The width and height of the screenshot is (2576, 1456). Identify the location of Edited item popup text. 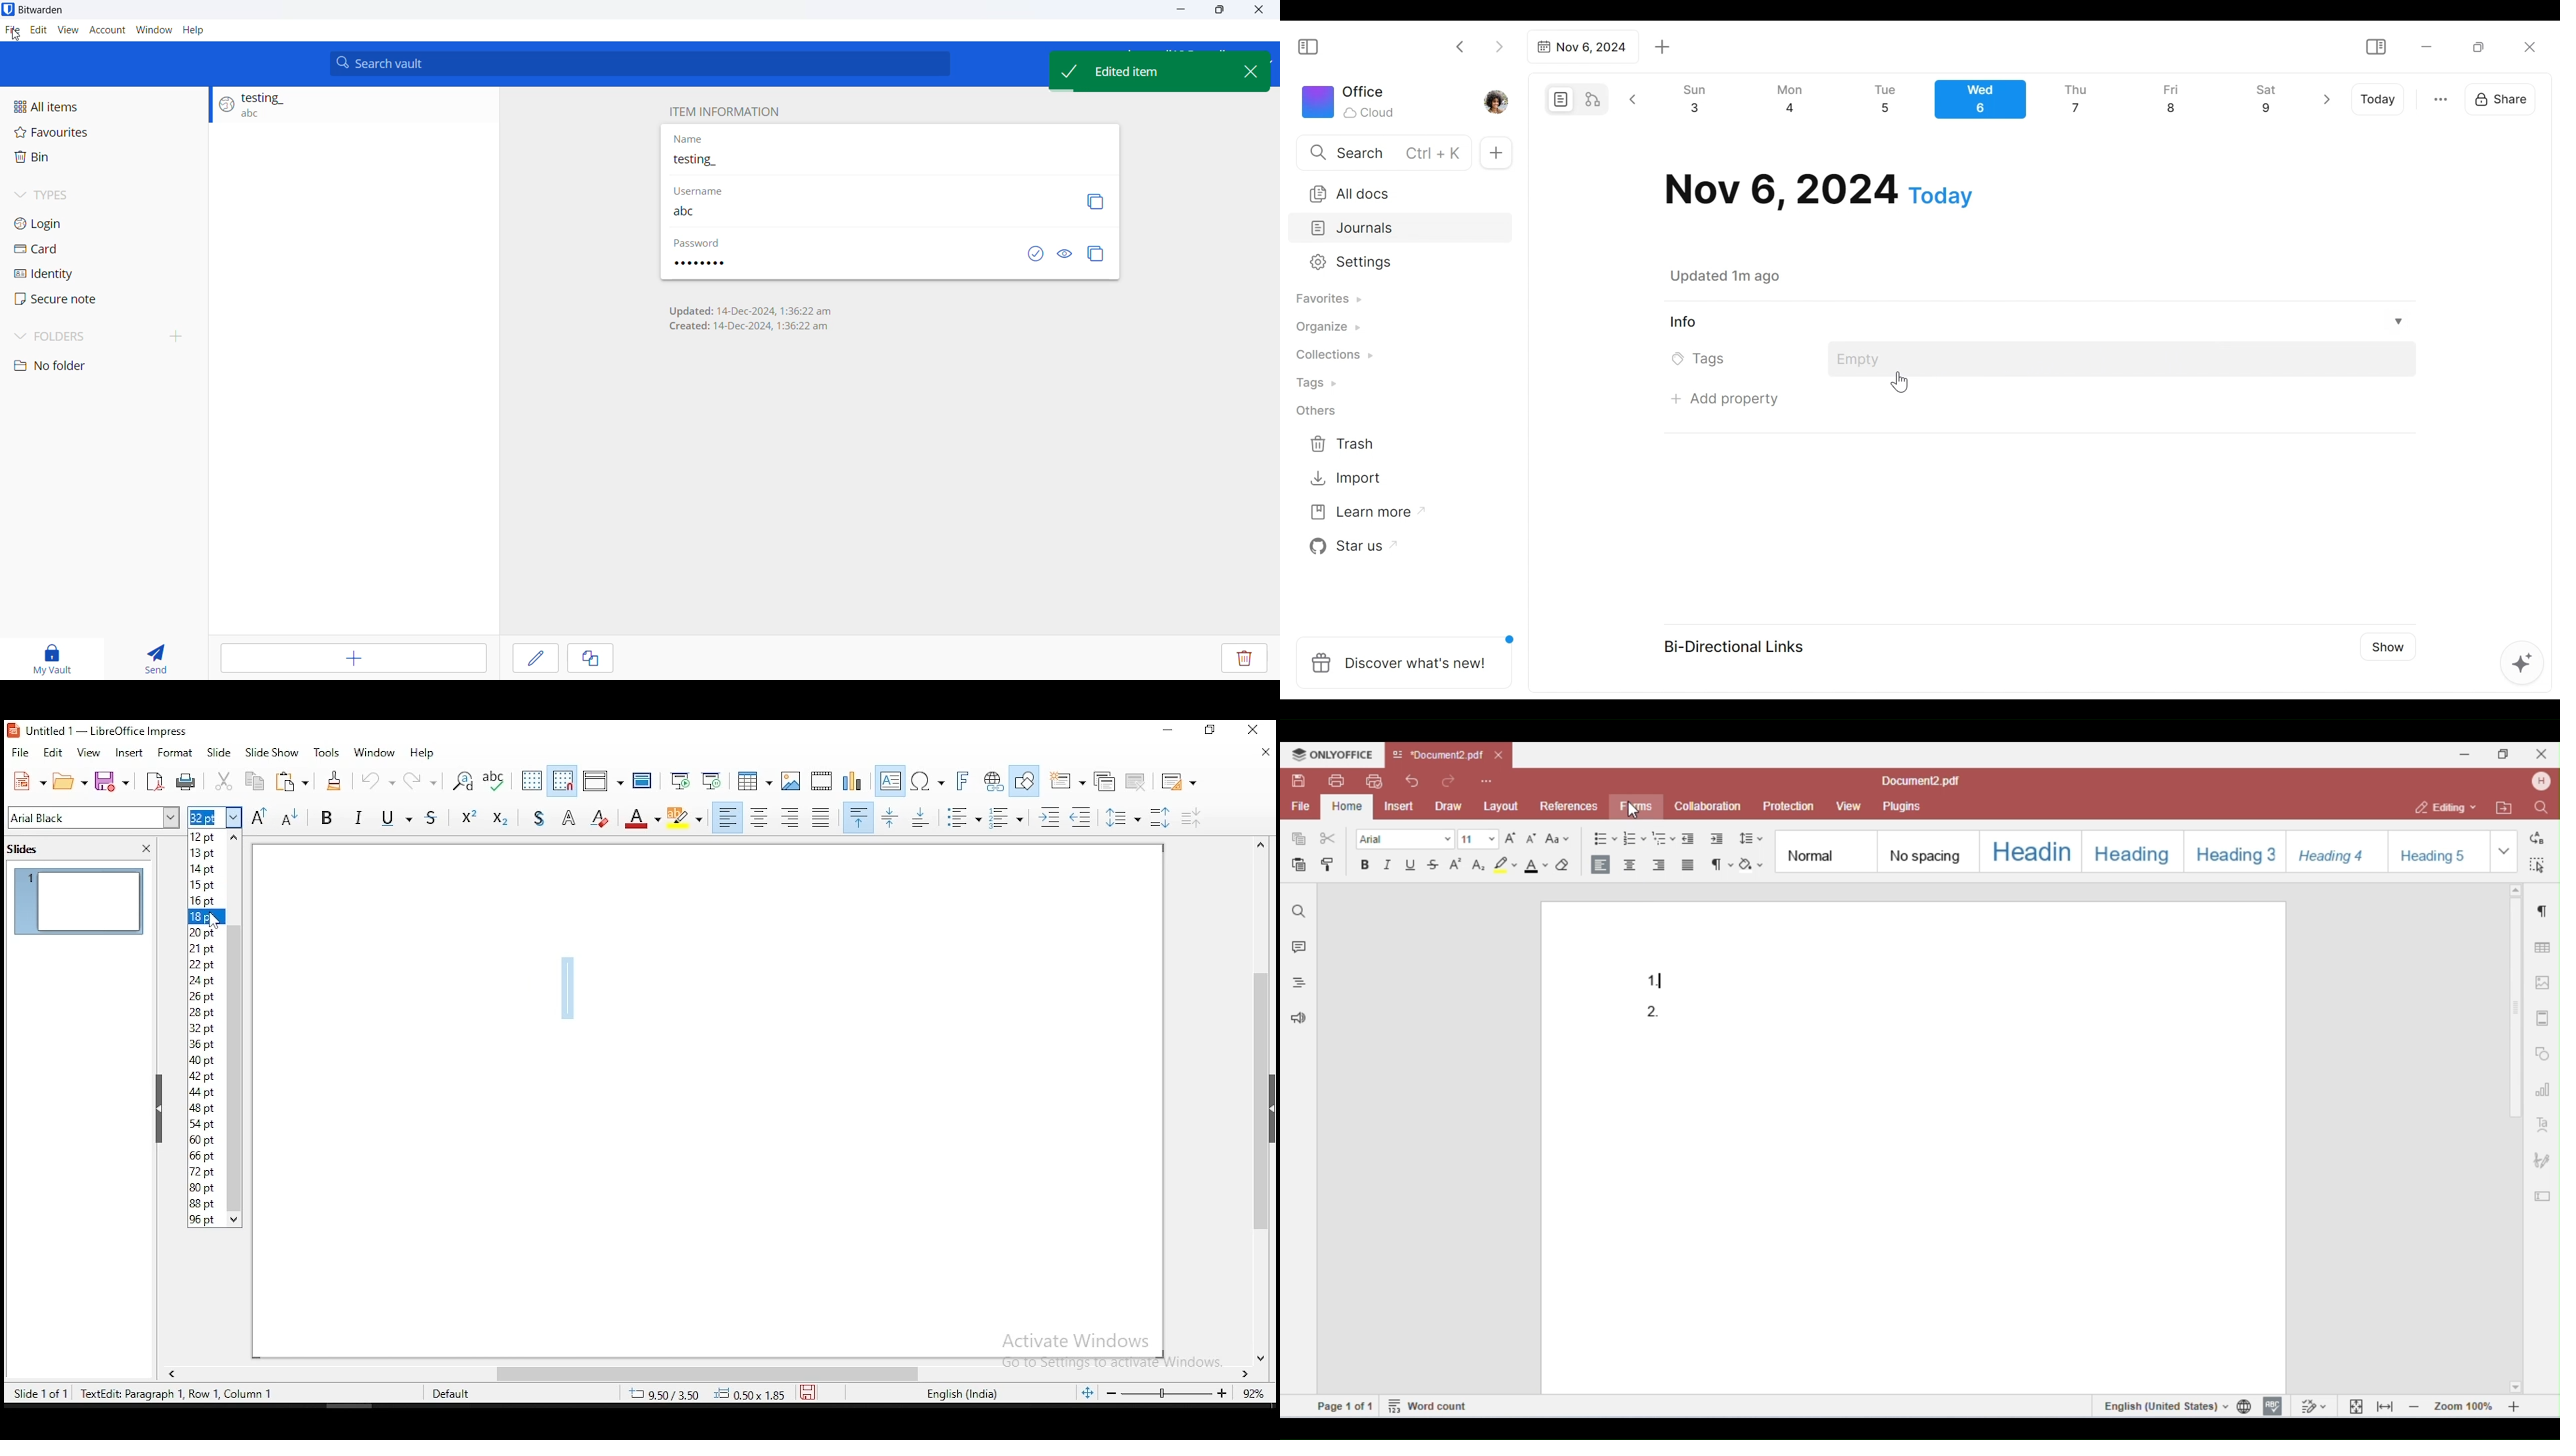
(1135, 70).